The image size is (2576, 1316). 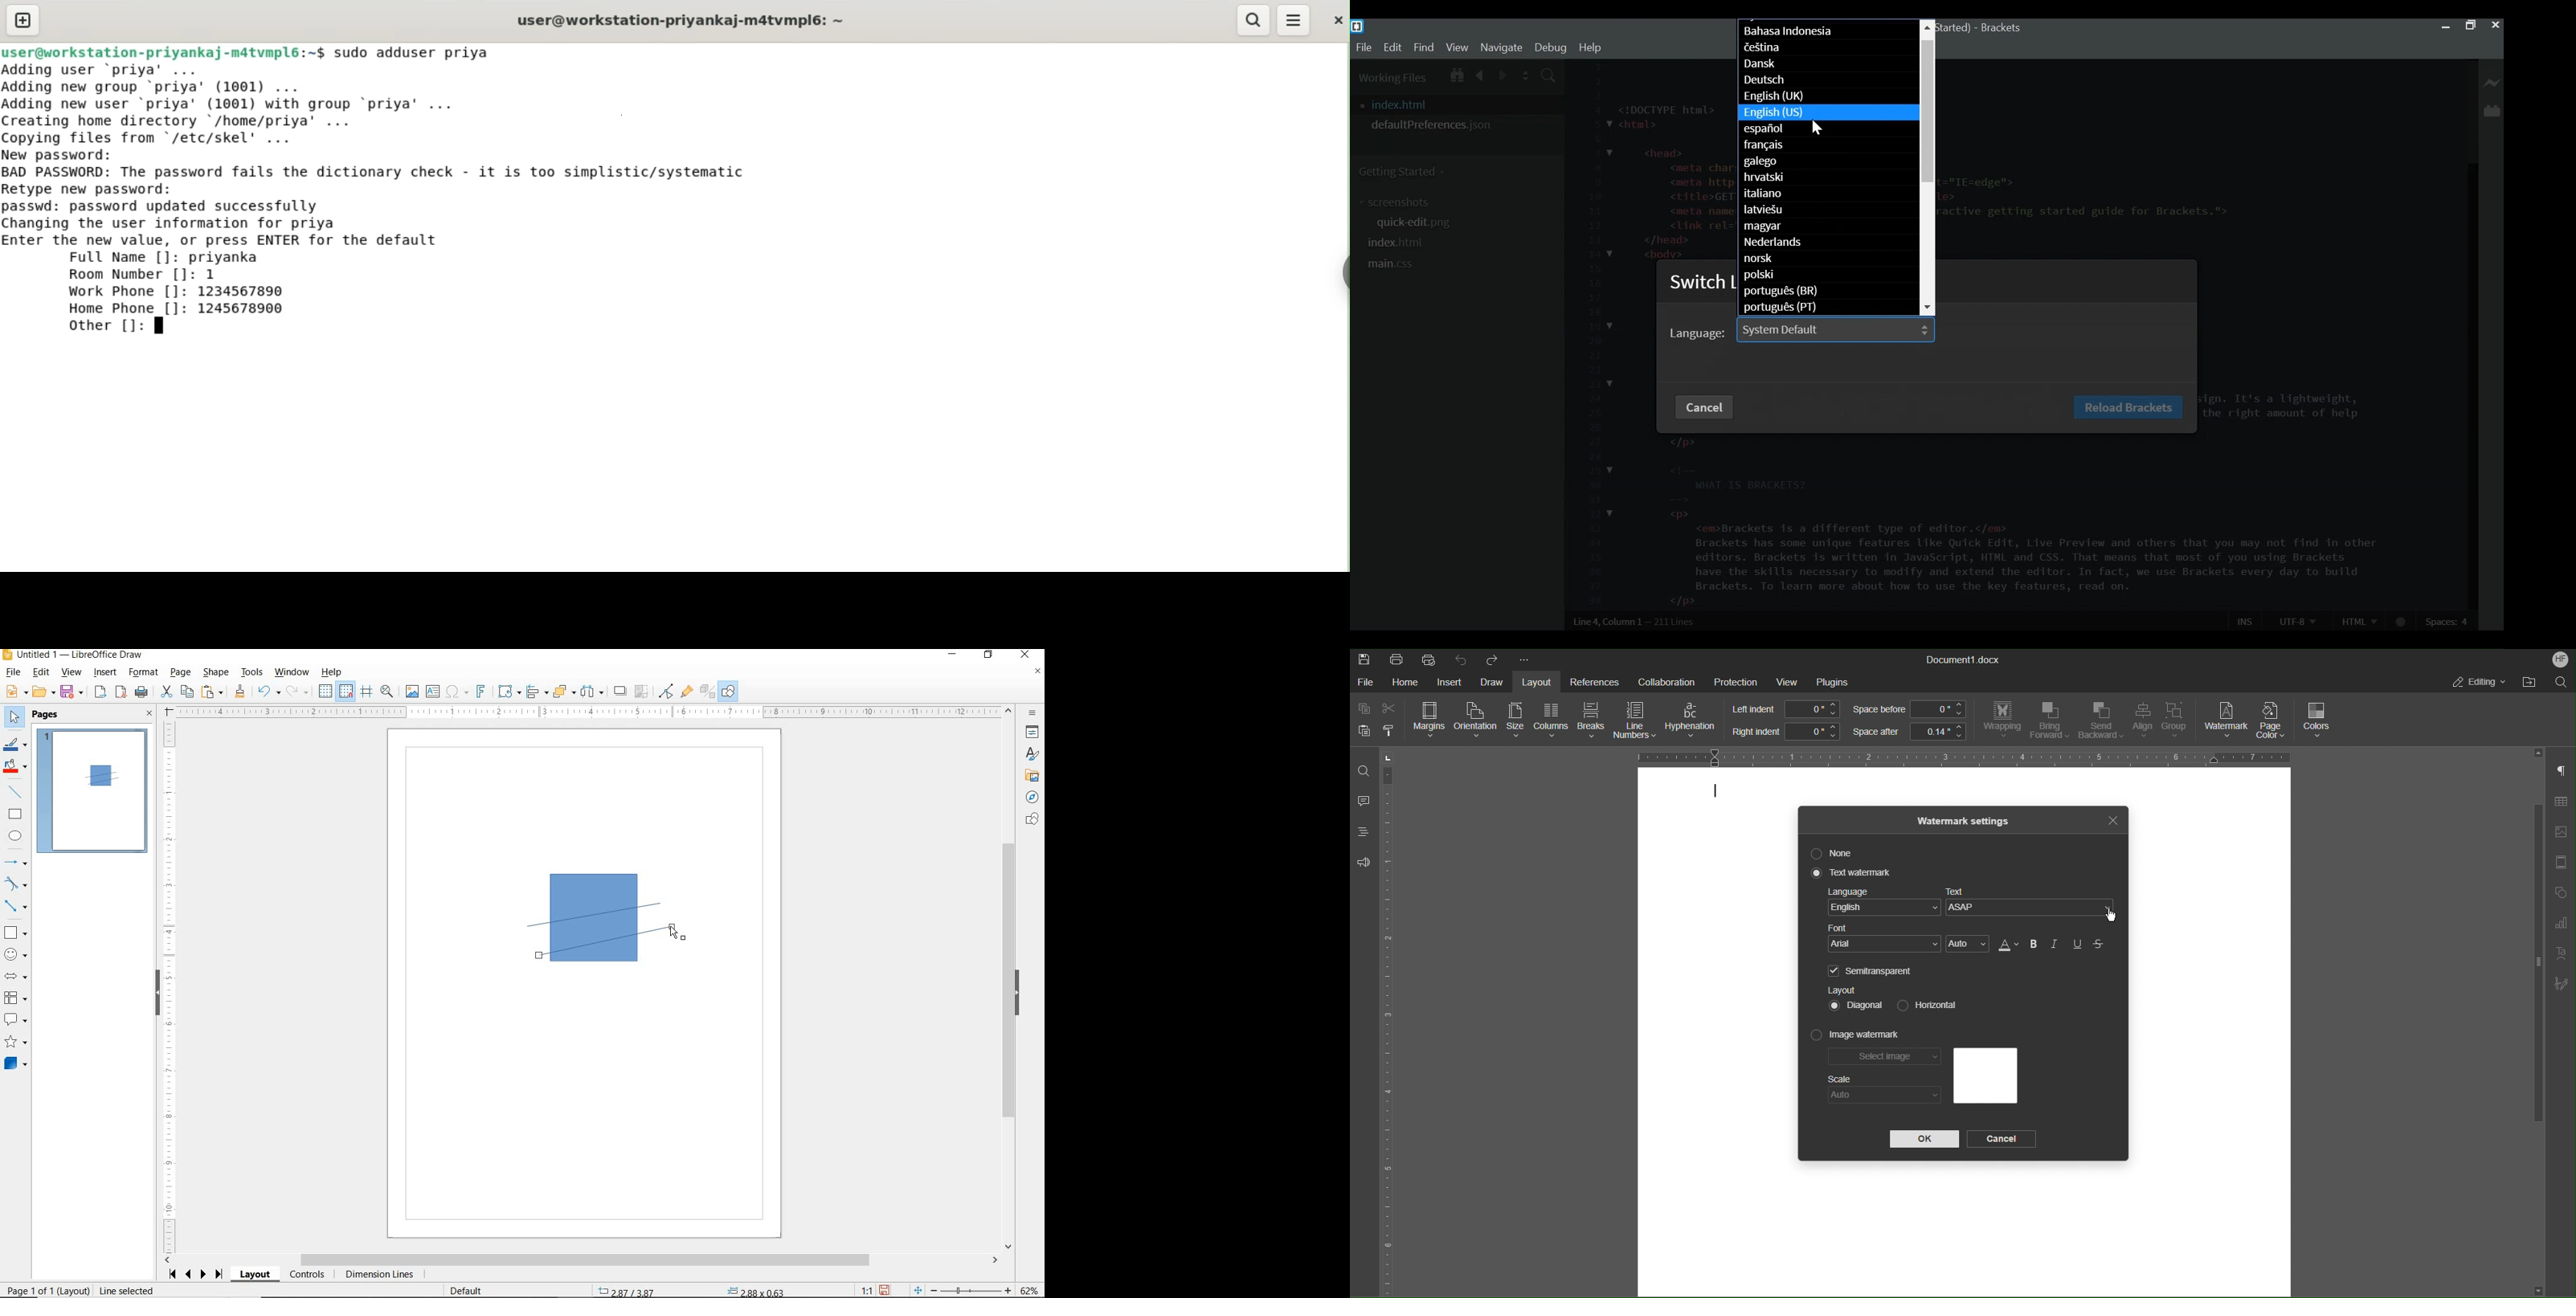 What do you see at coordinates (1593, 682) in the screenshot?
I see `References` at bounding box center [1593, 682].